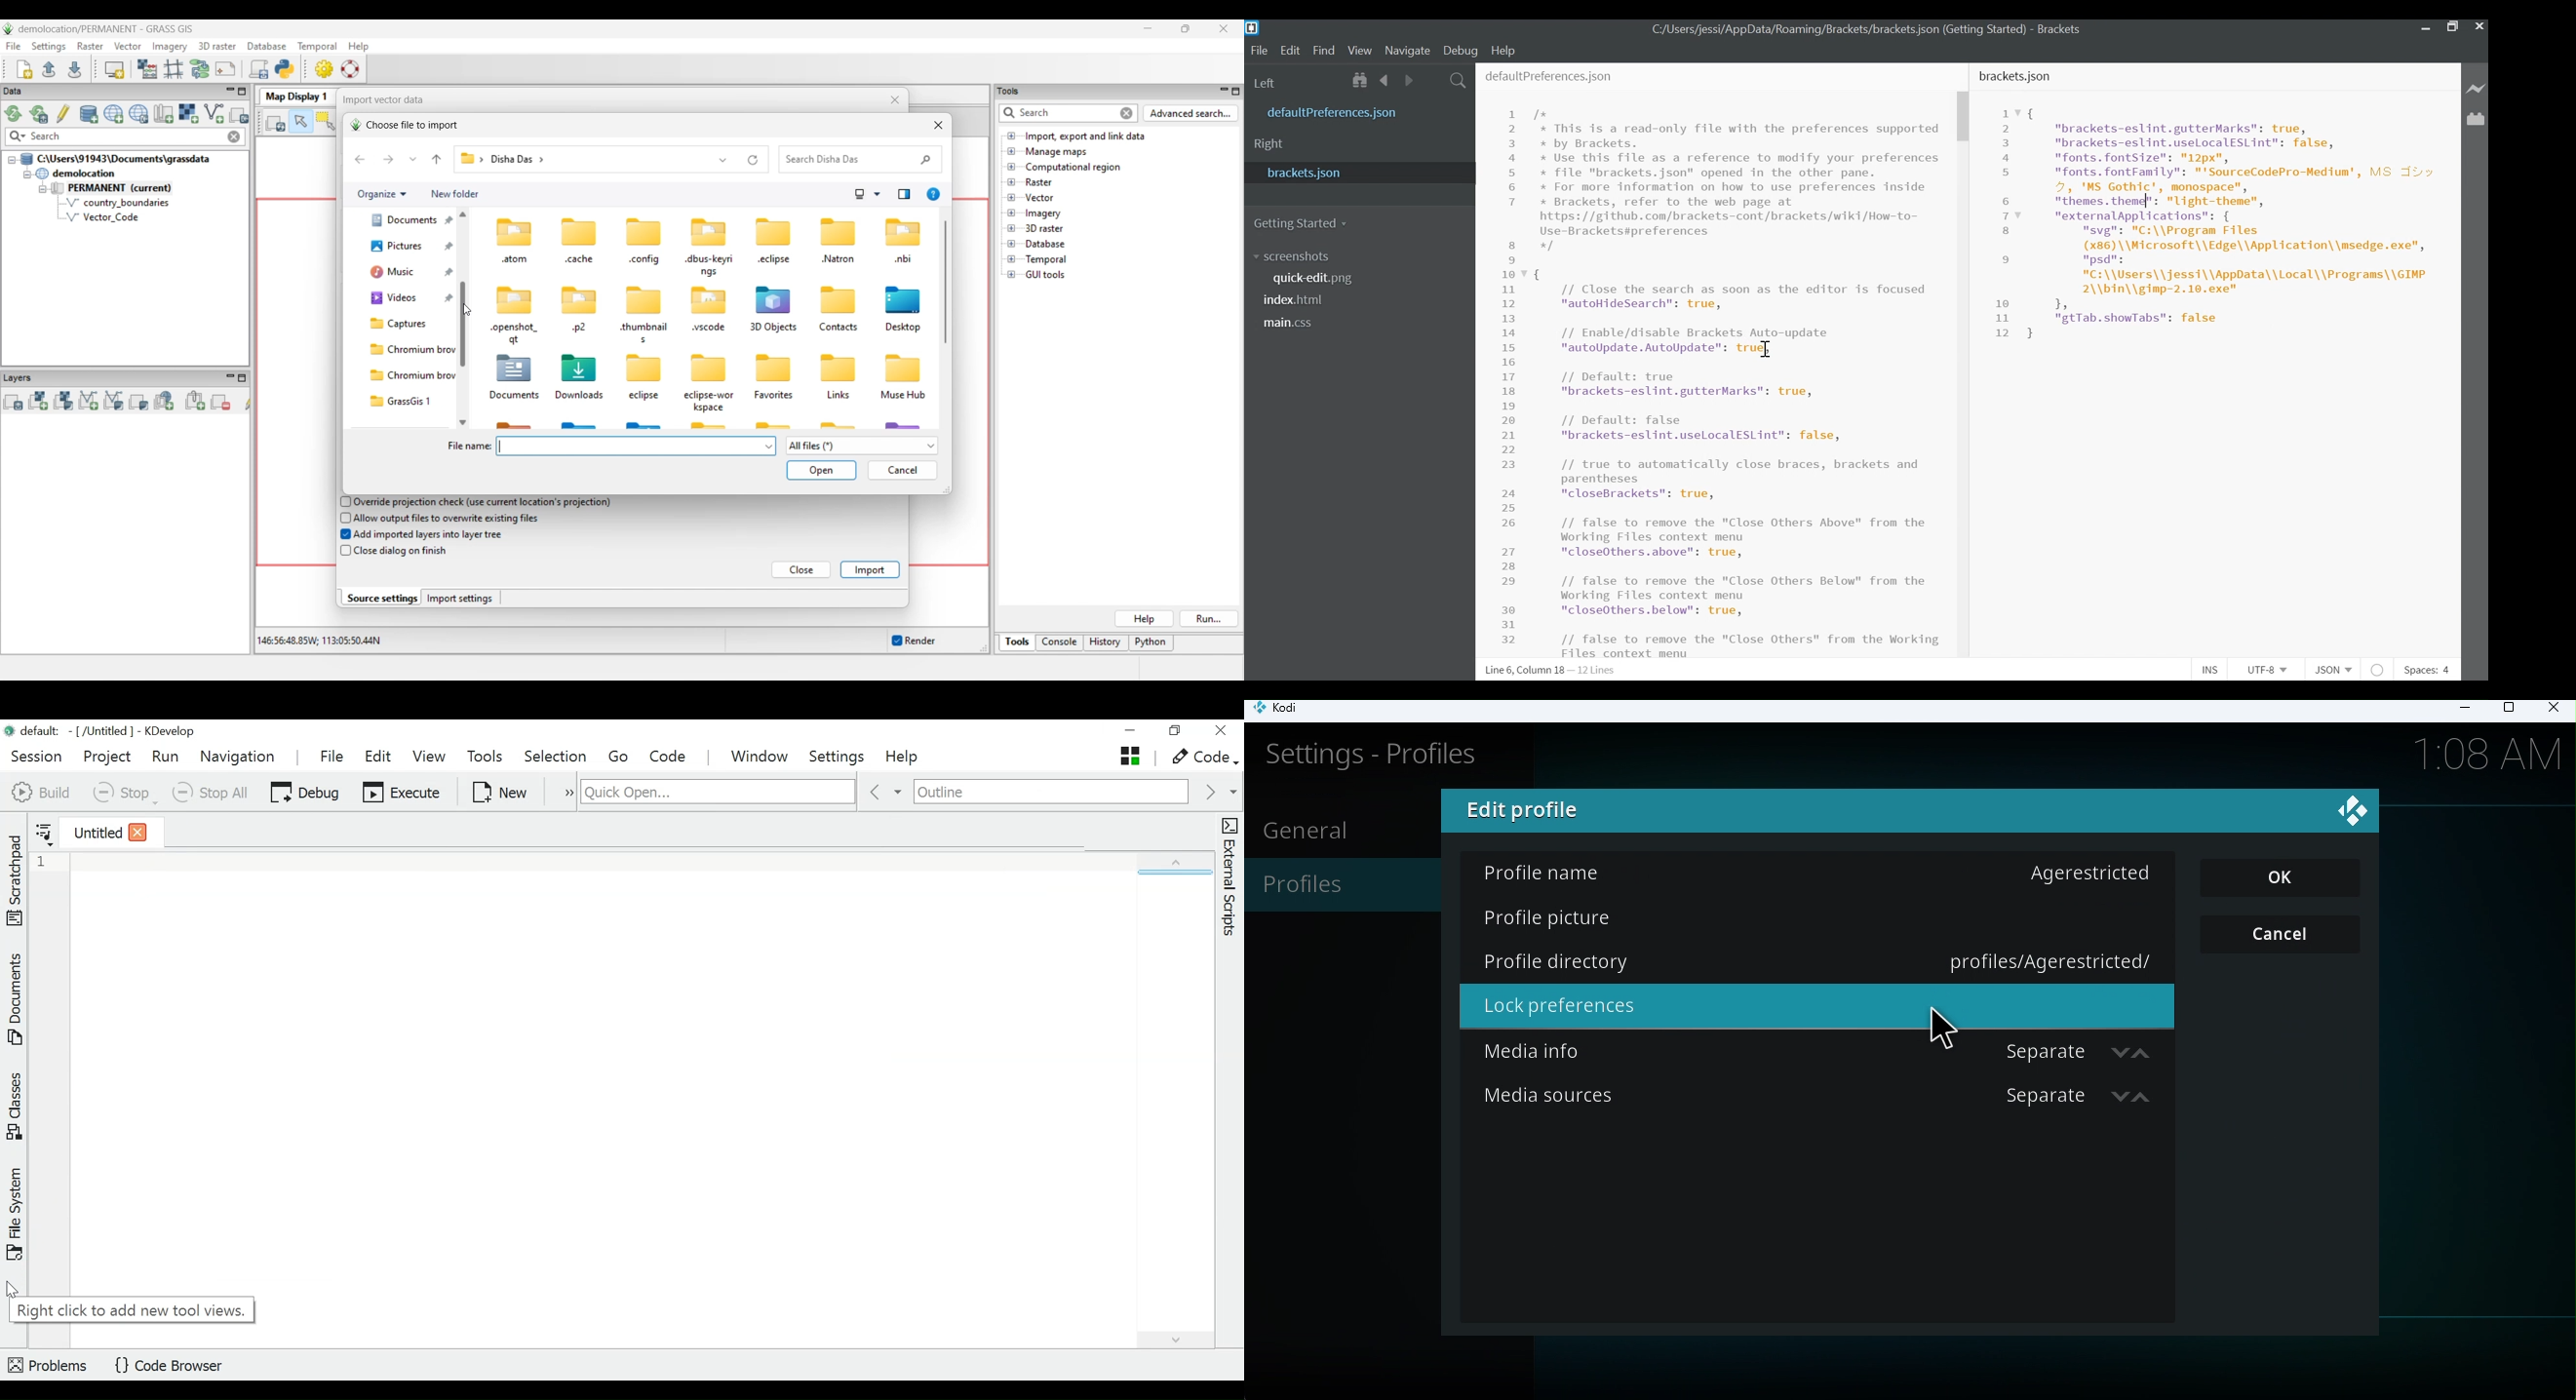 The width and height of the screenshot is (2576, 1400). I want to click on minimize, so click(1130, 731).